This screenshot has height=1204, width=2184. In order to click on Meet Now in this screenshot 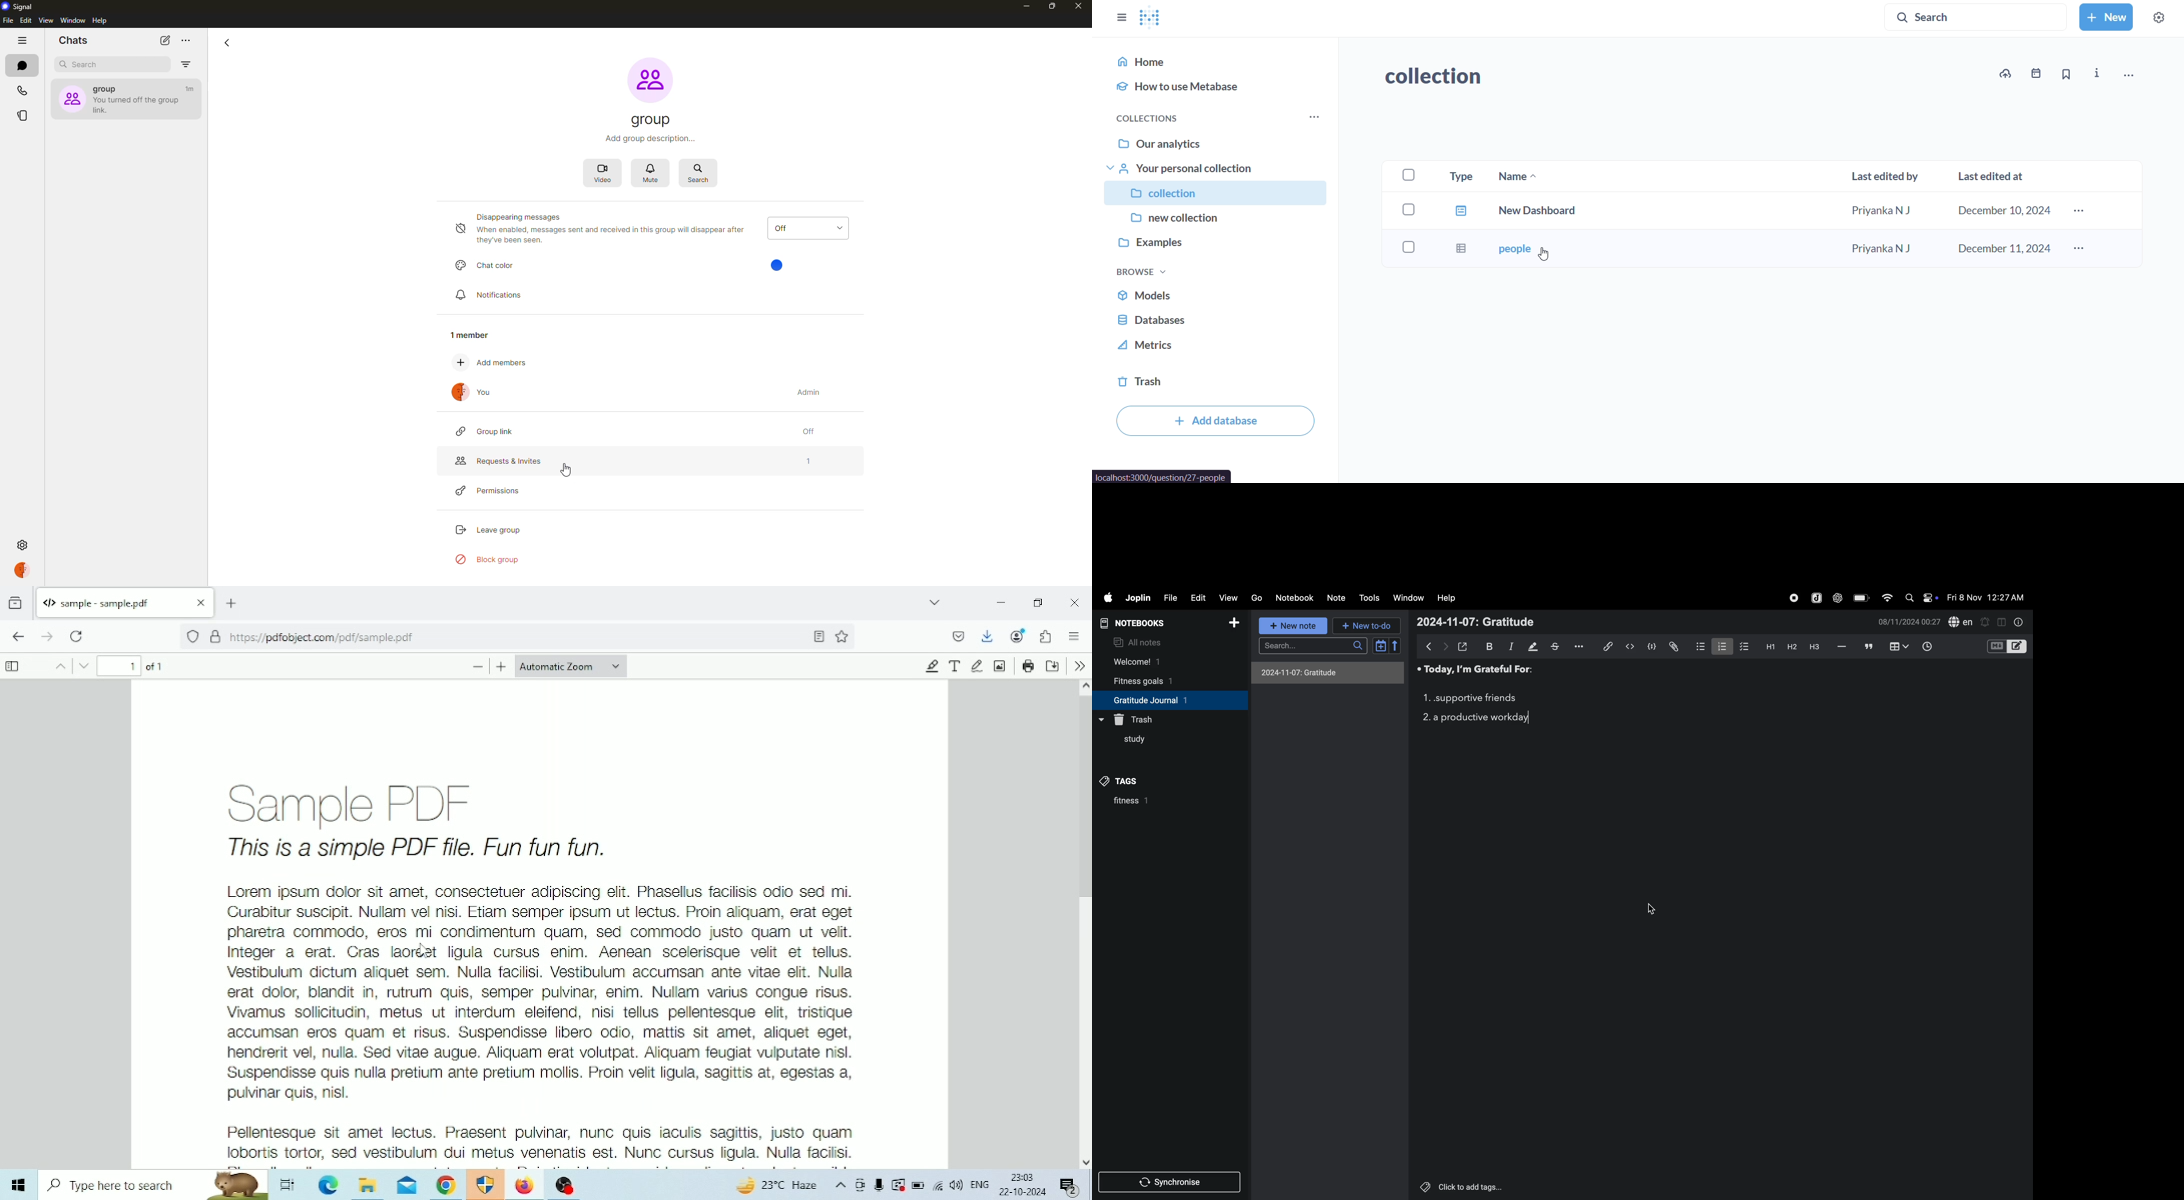, I will do `click(860, 1185)`.